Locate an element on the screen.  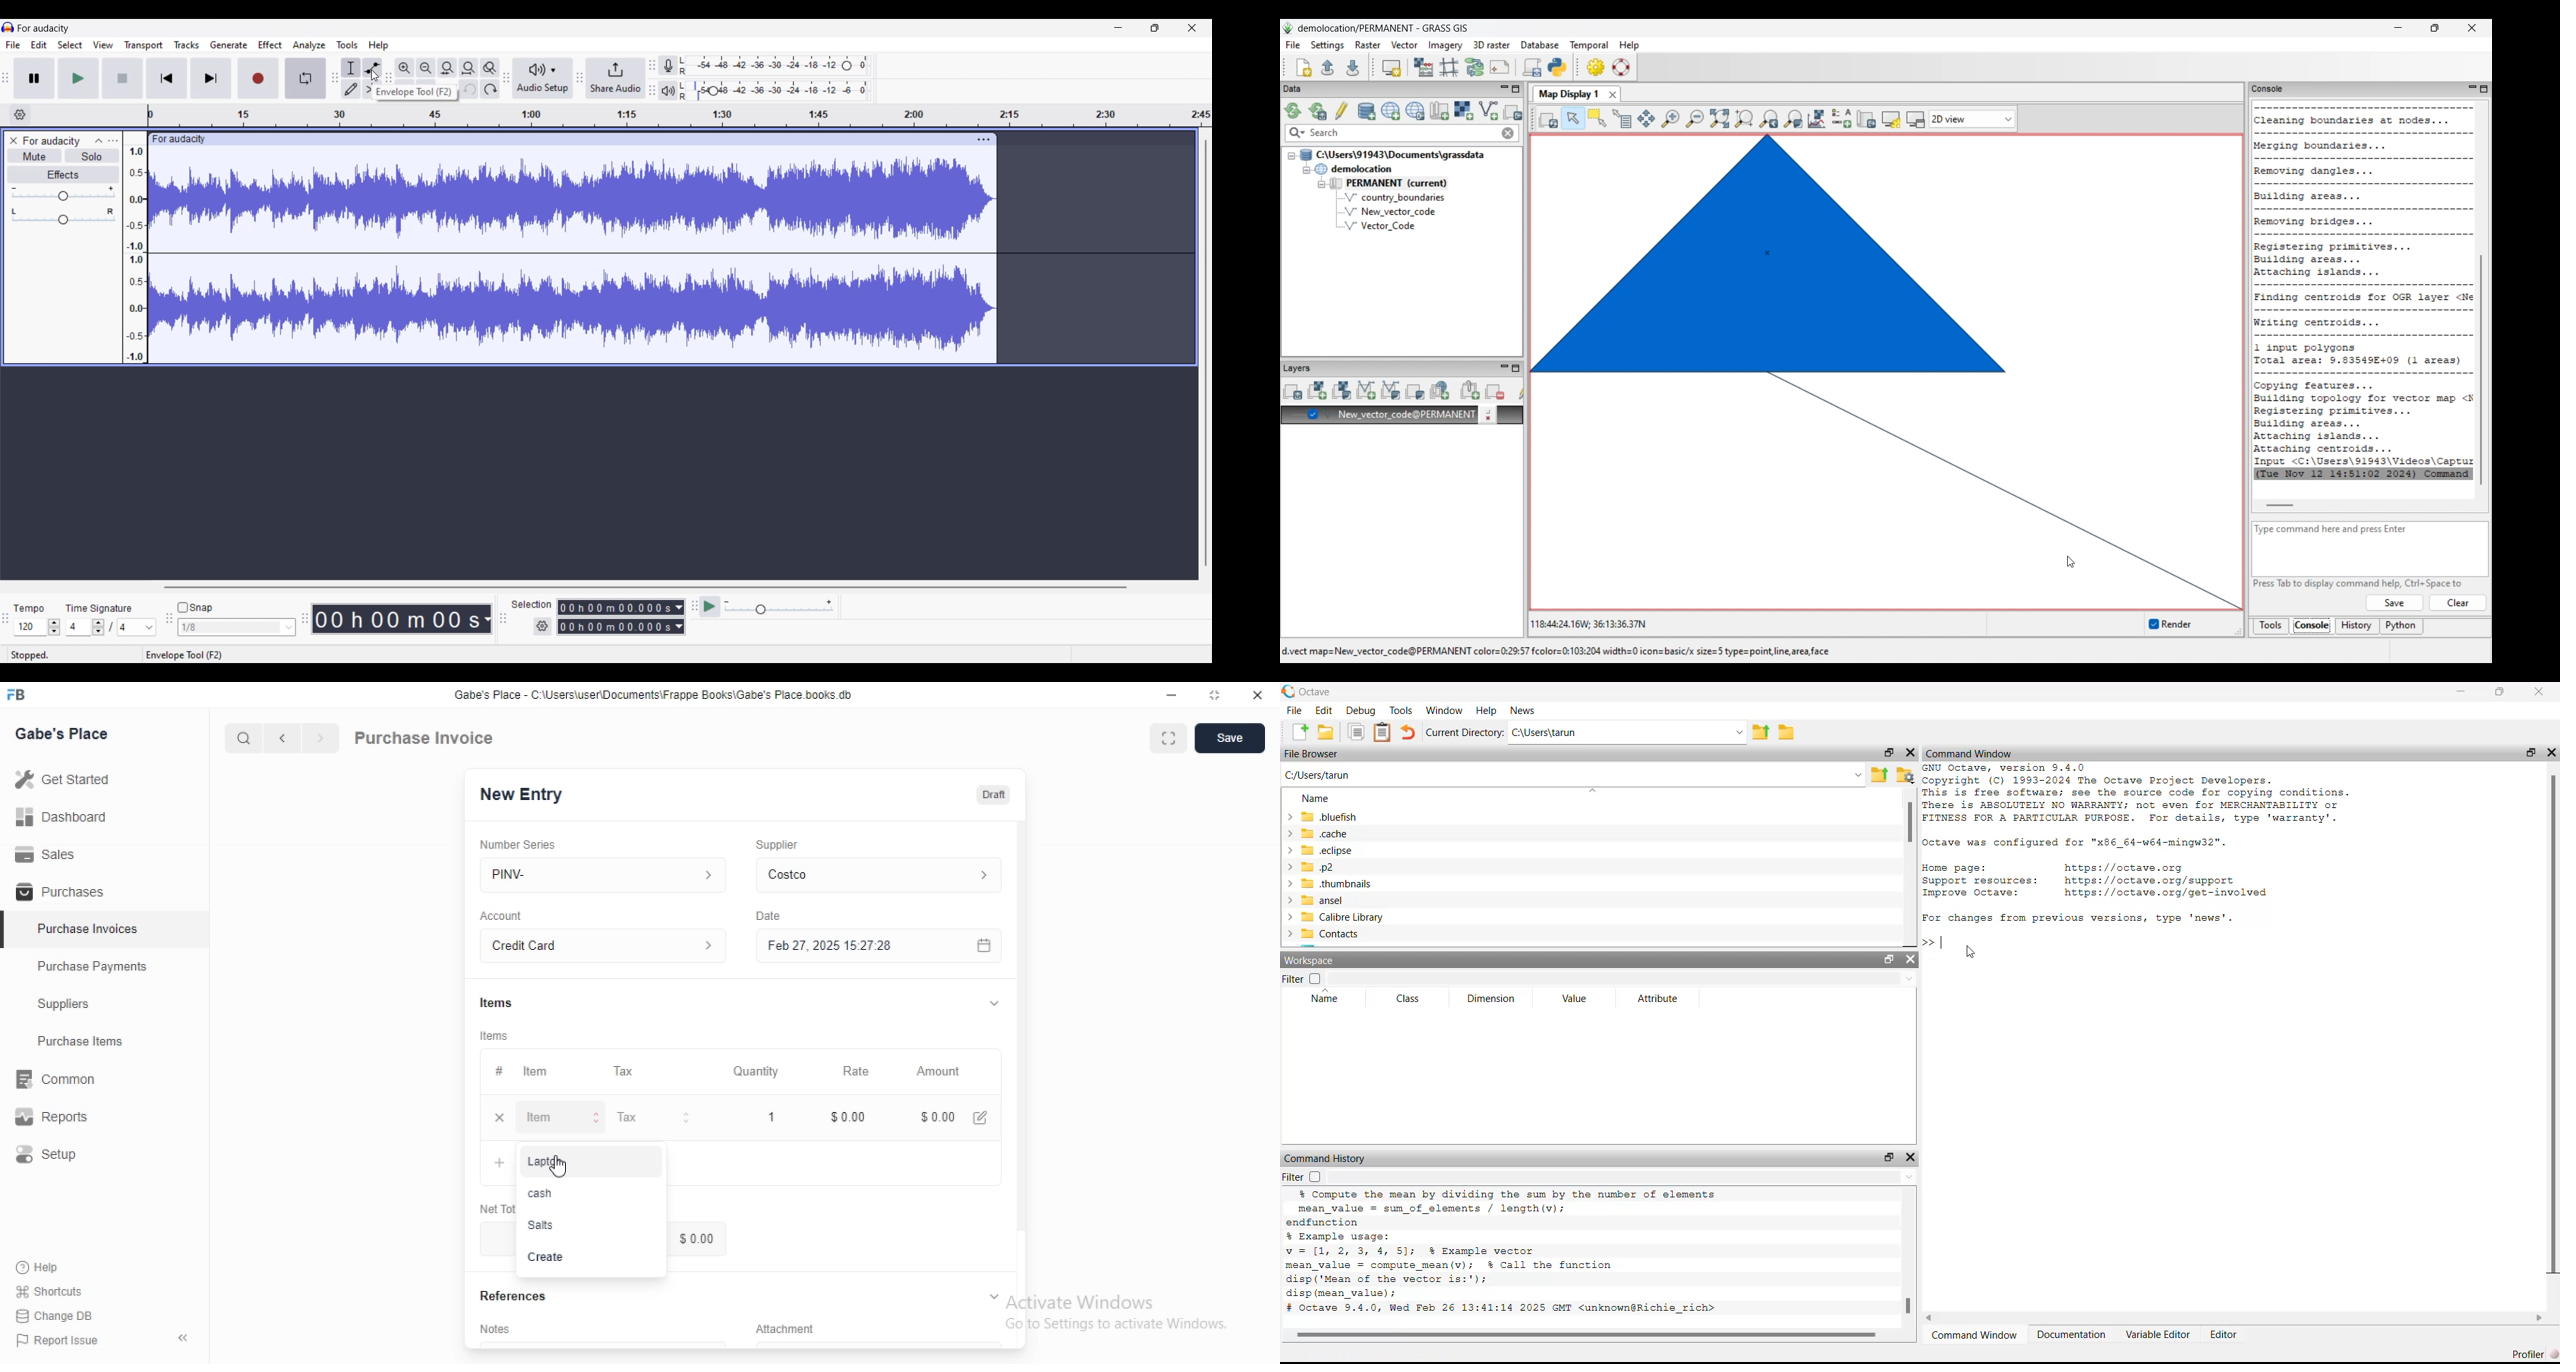
Fit selection to width is located at coordinates (448, 68).